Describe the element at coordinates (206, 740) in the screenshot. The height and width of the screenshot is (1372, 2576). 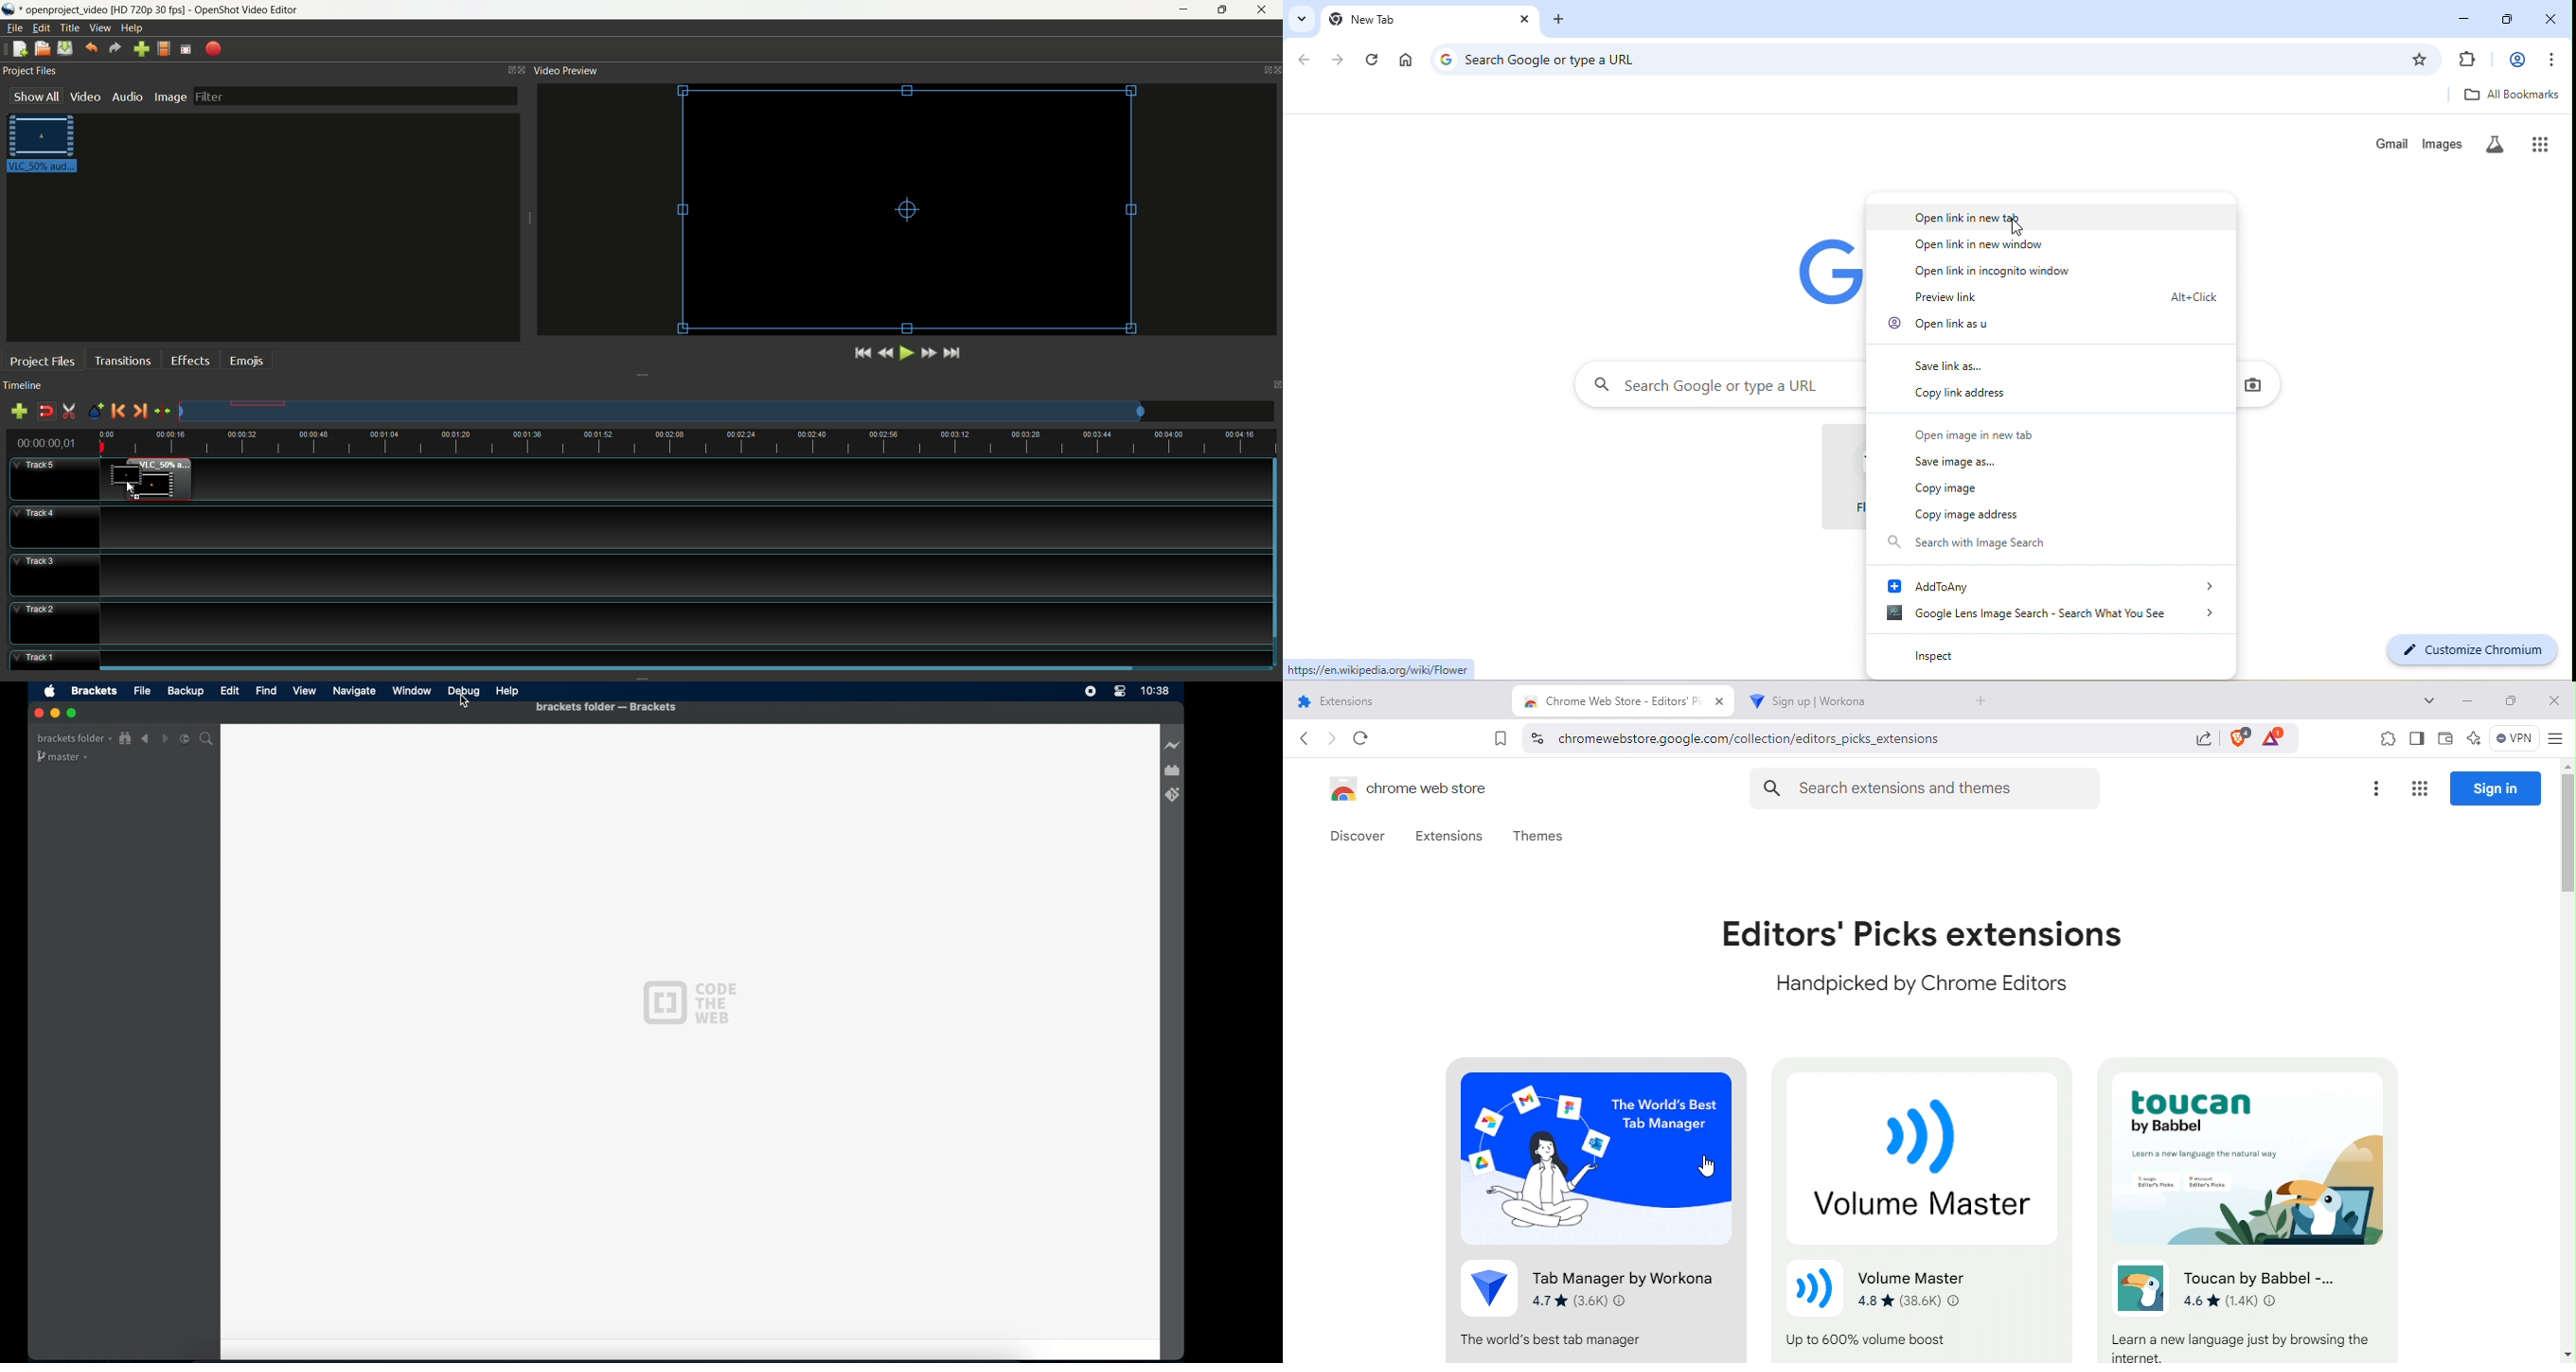
I see `search bar` at that location.